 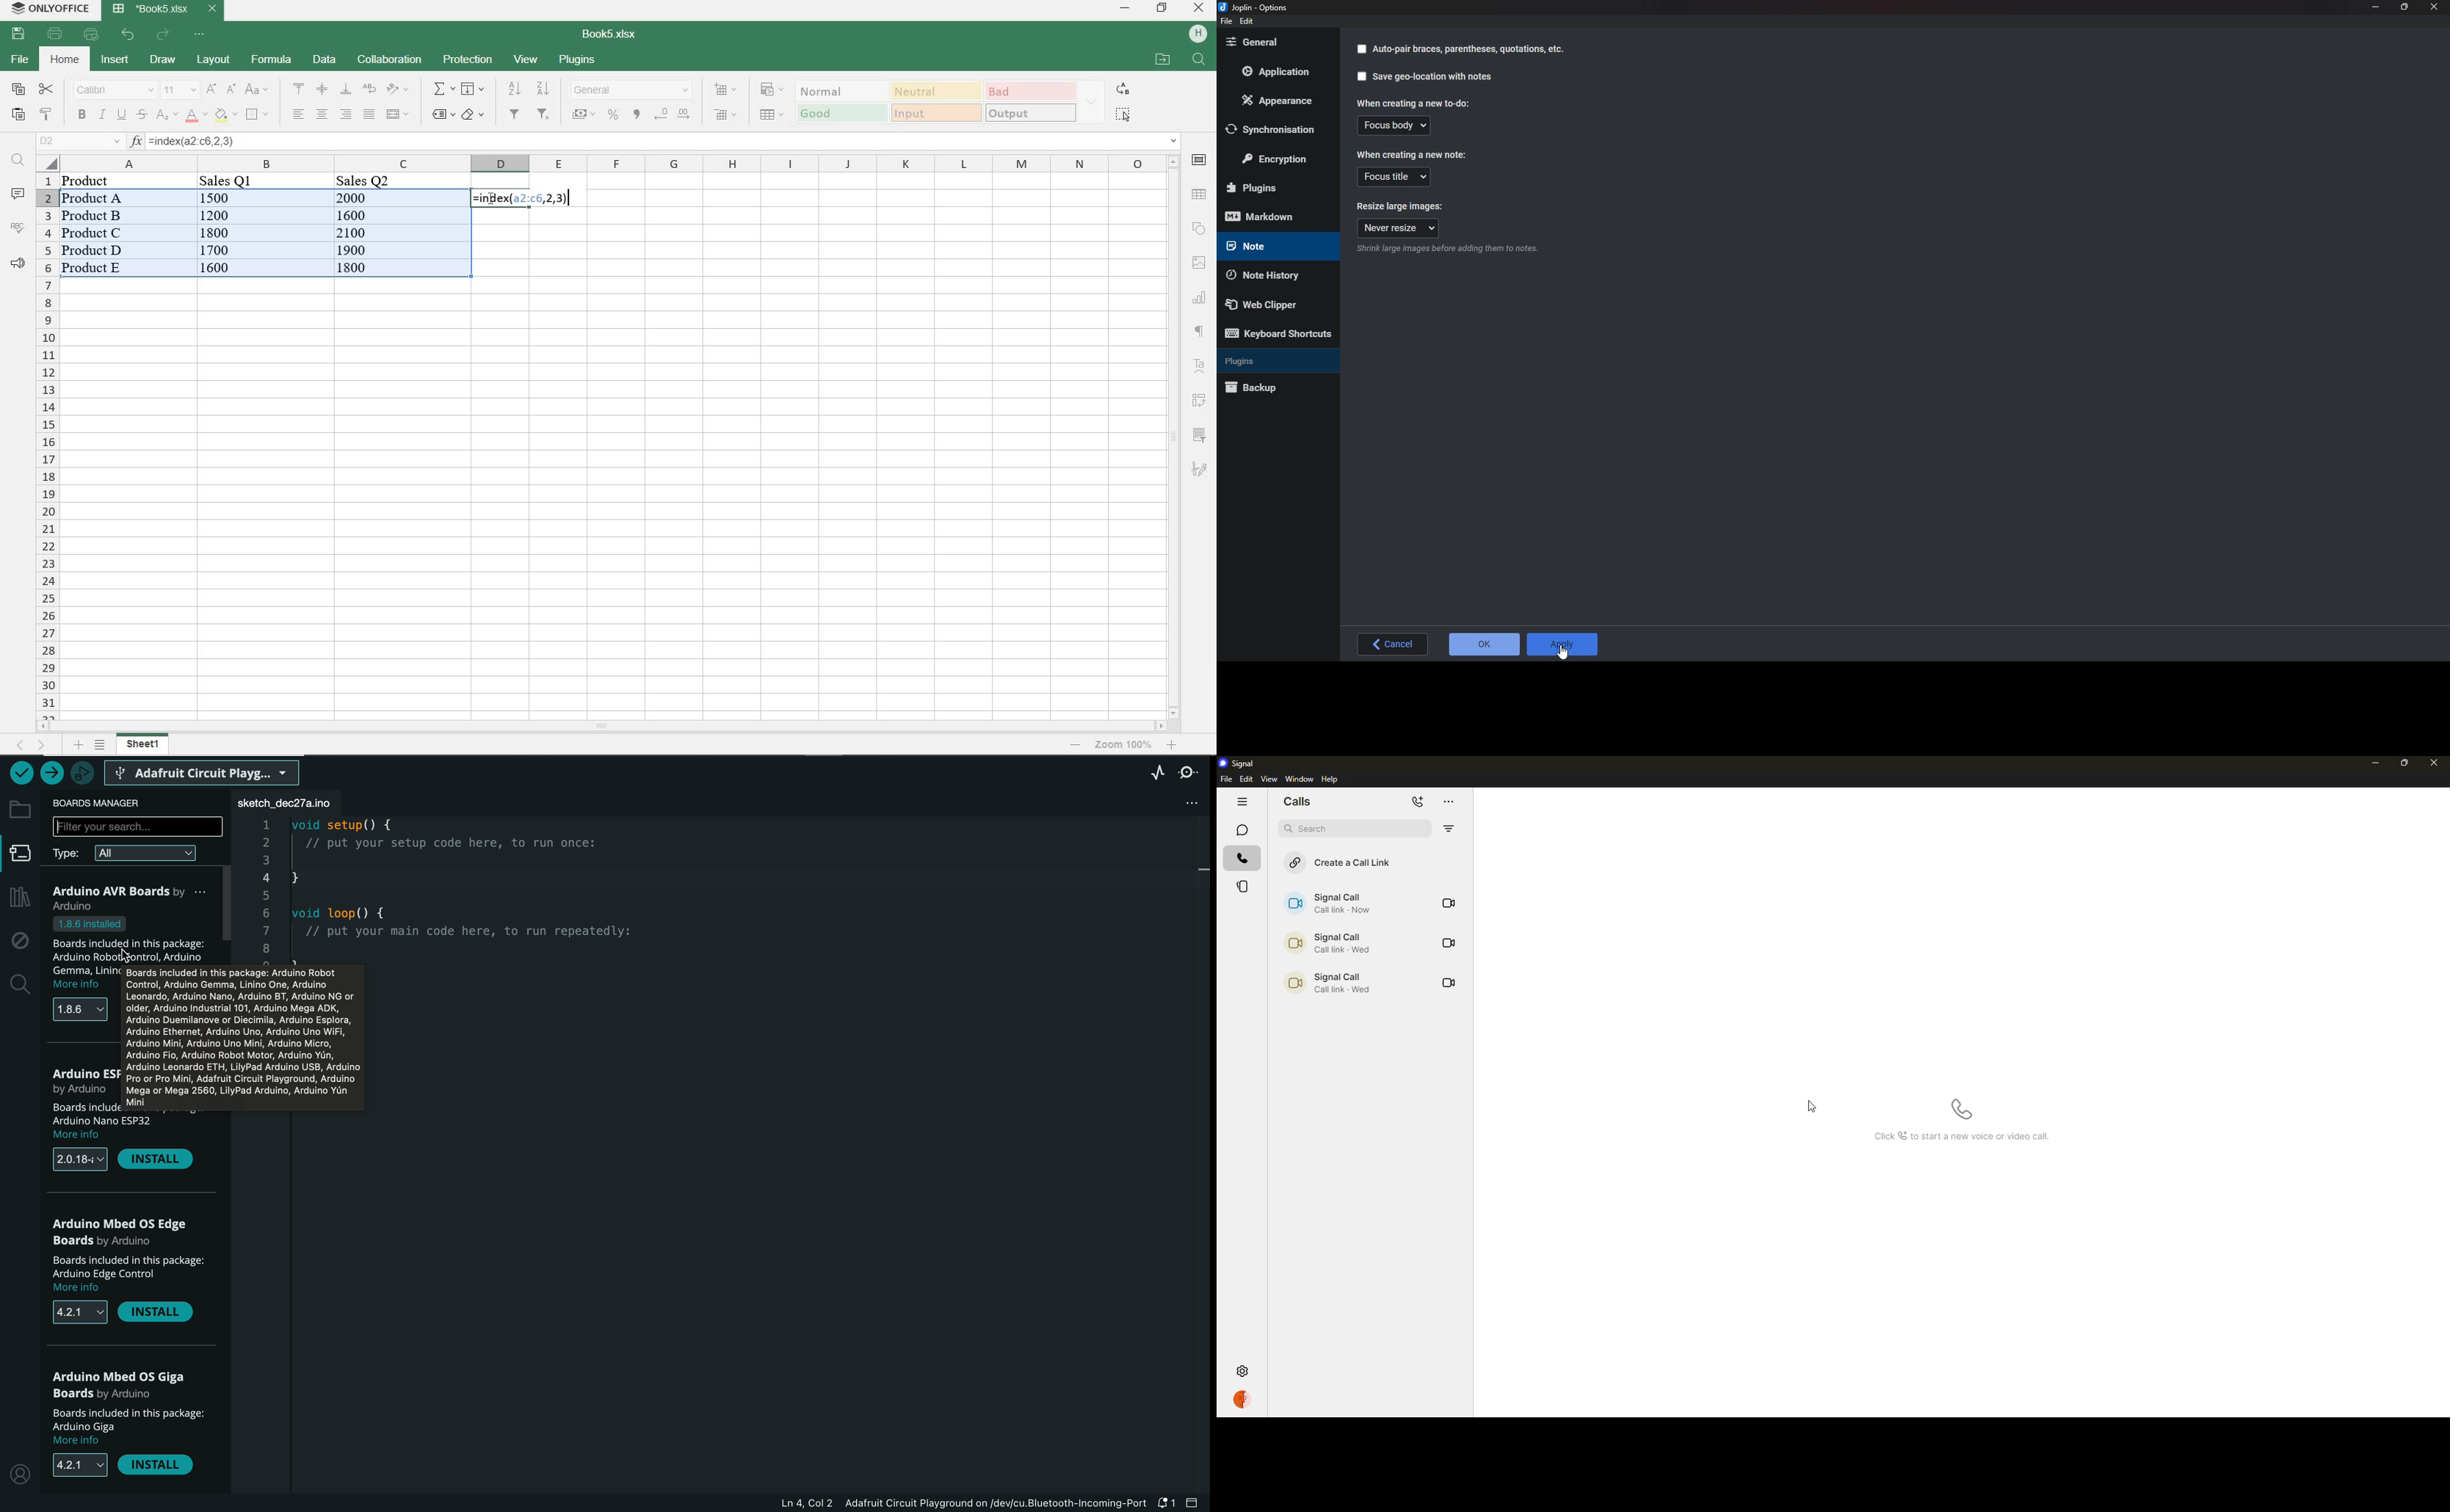 I want to click on profile, so click(x=1244, y=1401).